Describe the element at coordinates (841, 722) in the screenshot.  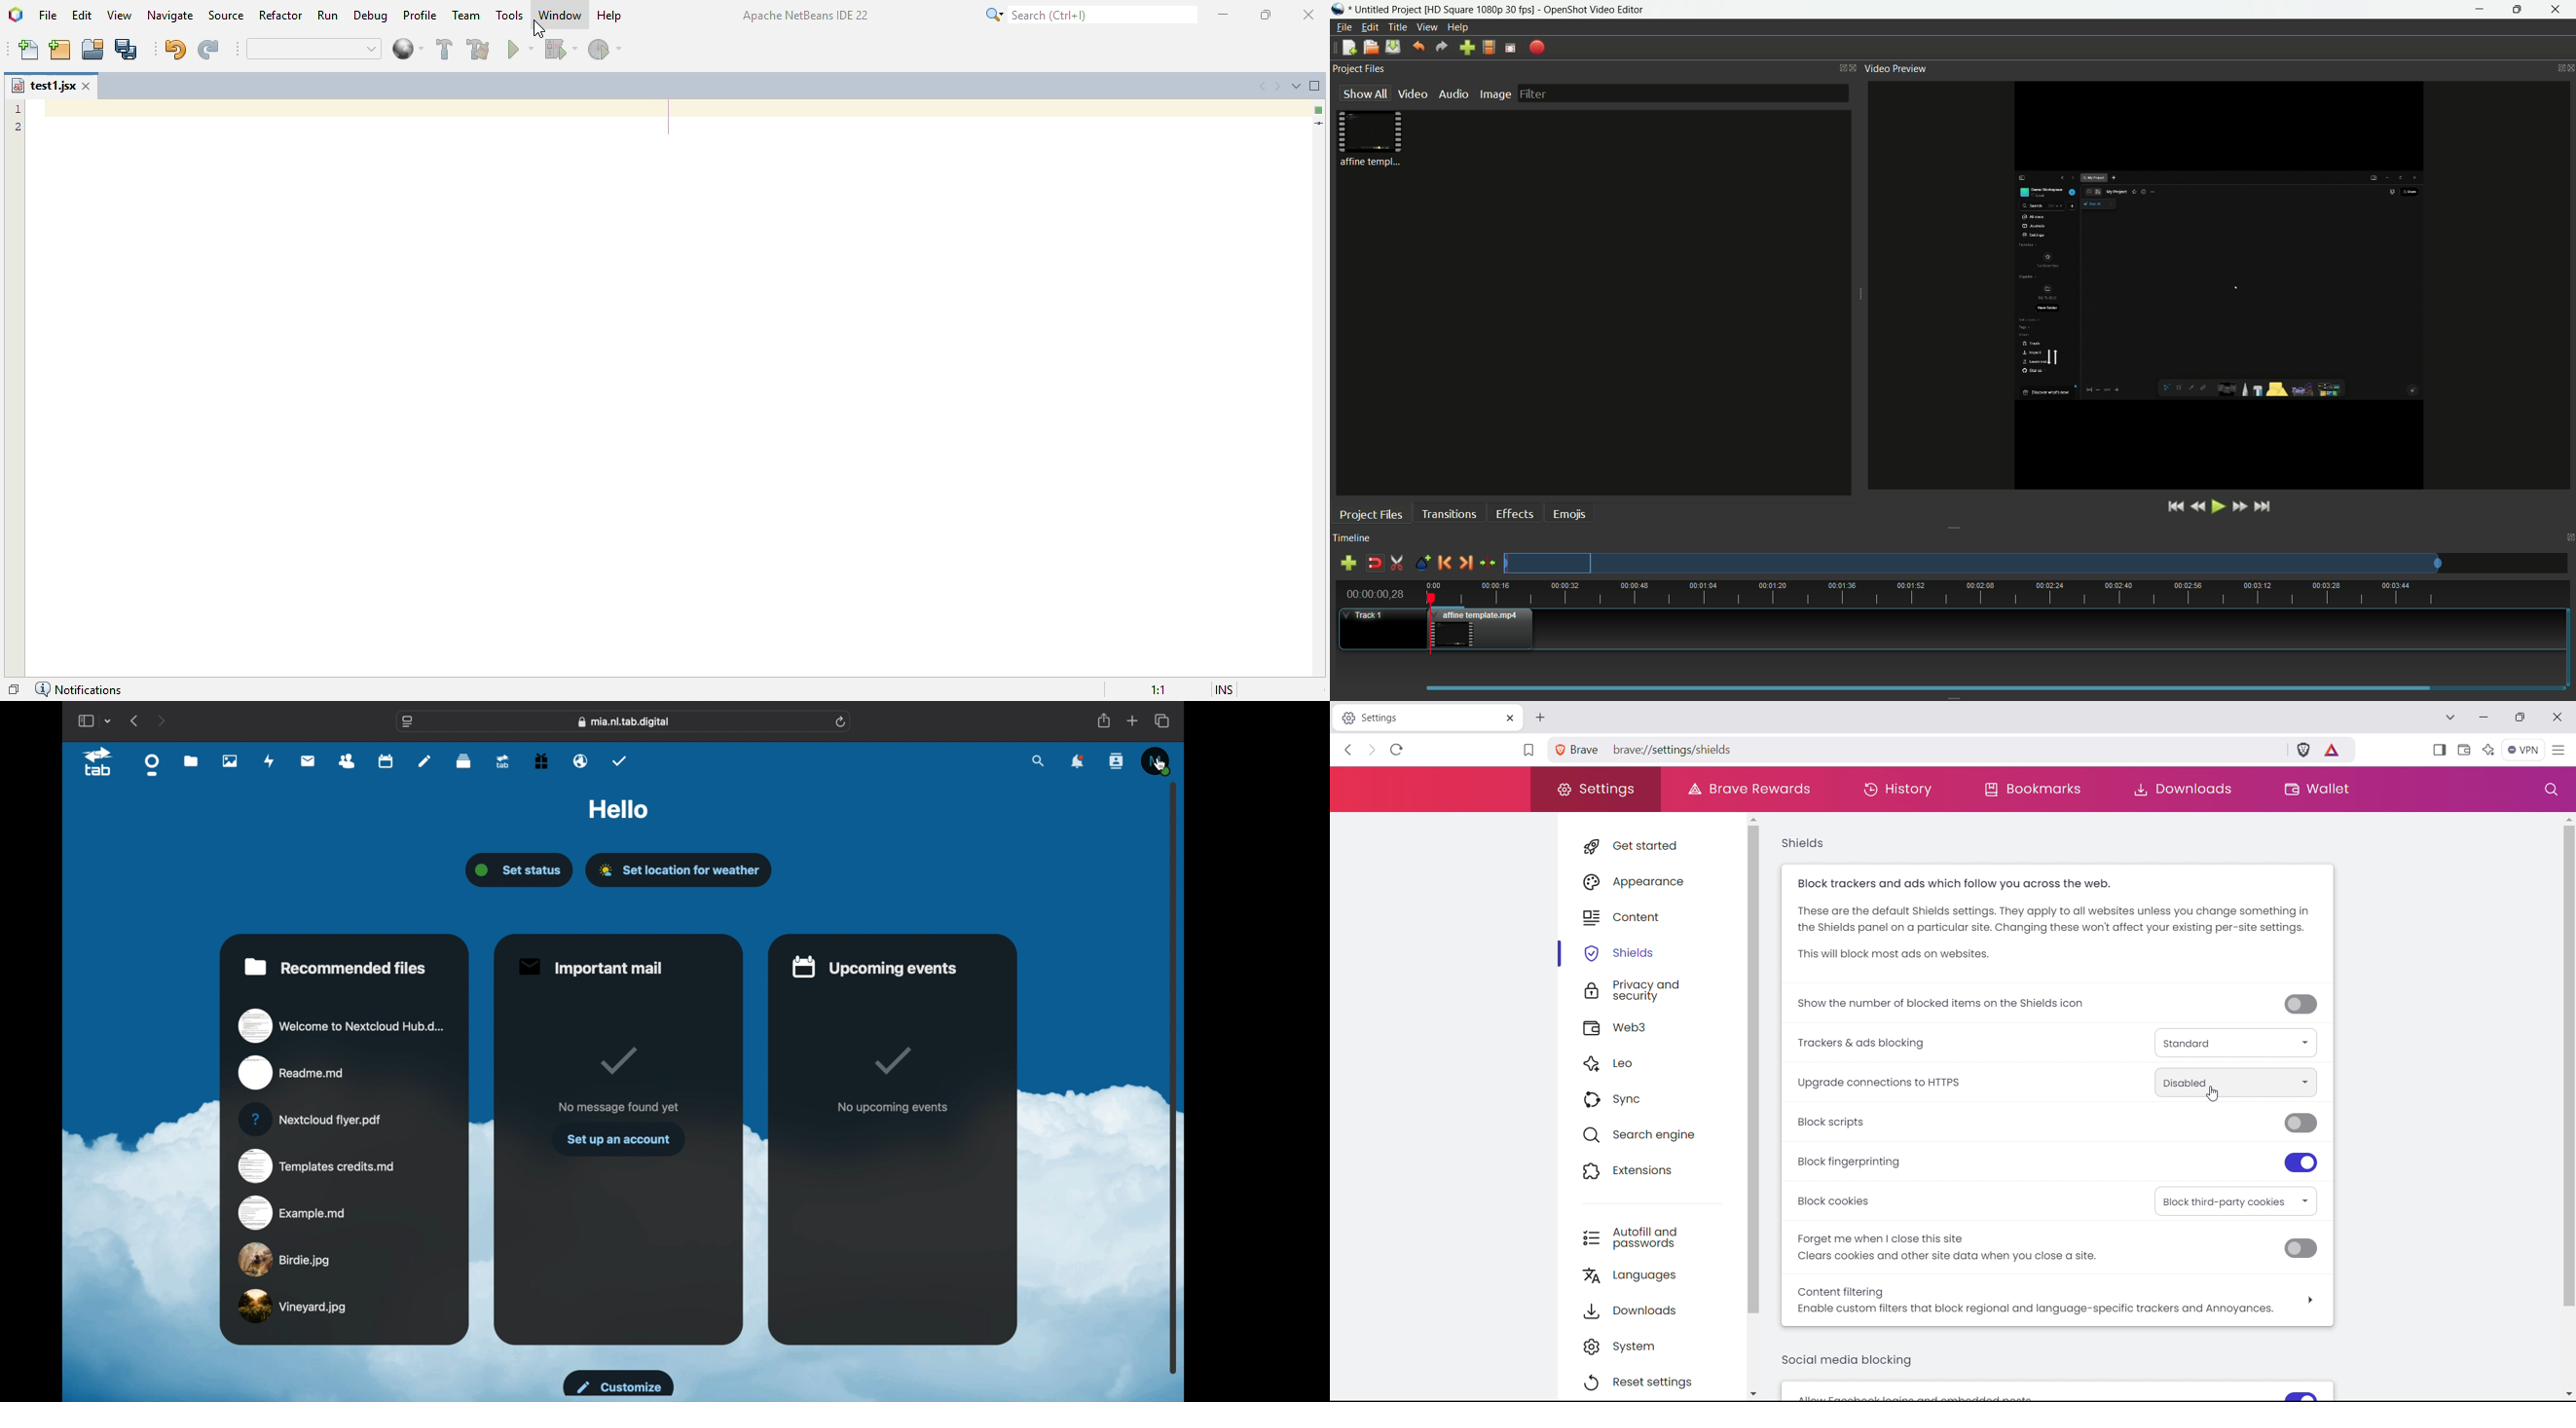
I see `refresh` at that location.